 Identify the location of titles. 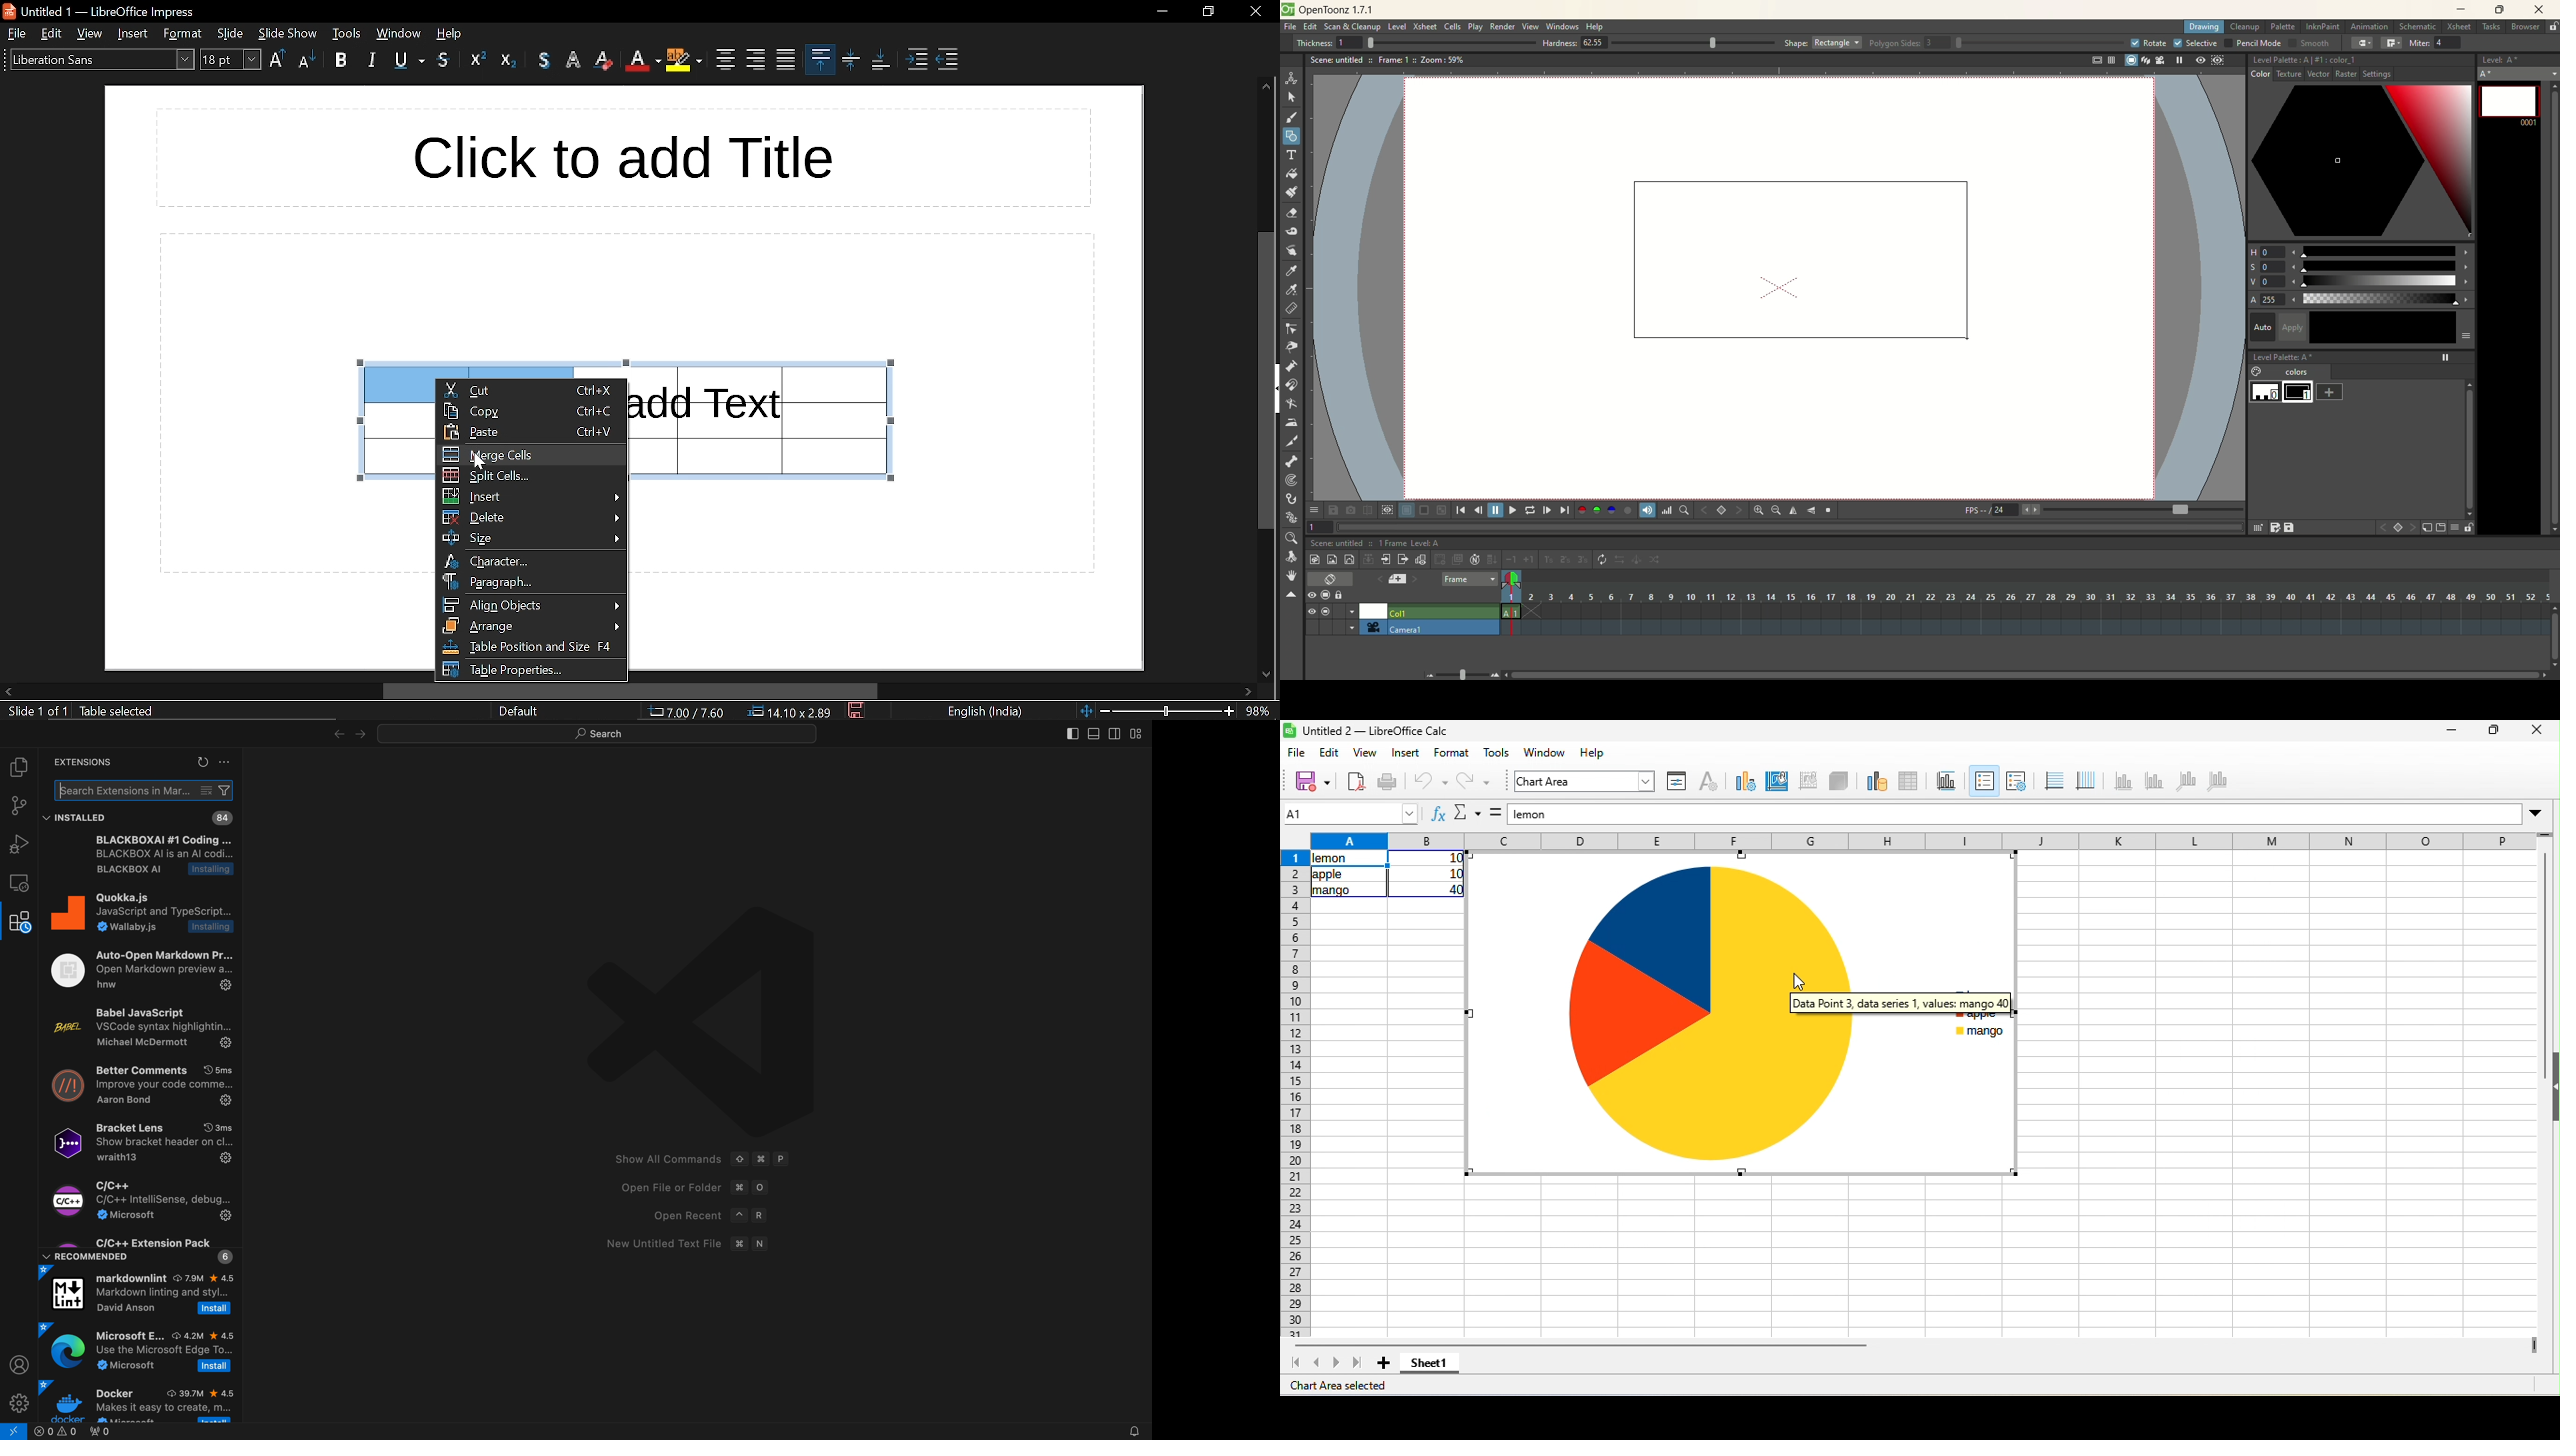
(1948, 780).